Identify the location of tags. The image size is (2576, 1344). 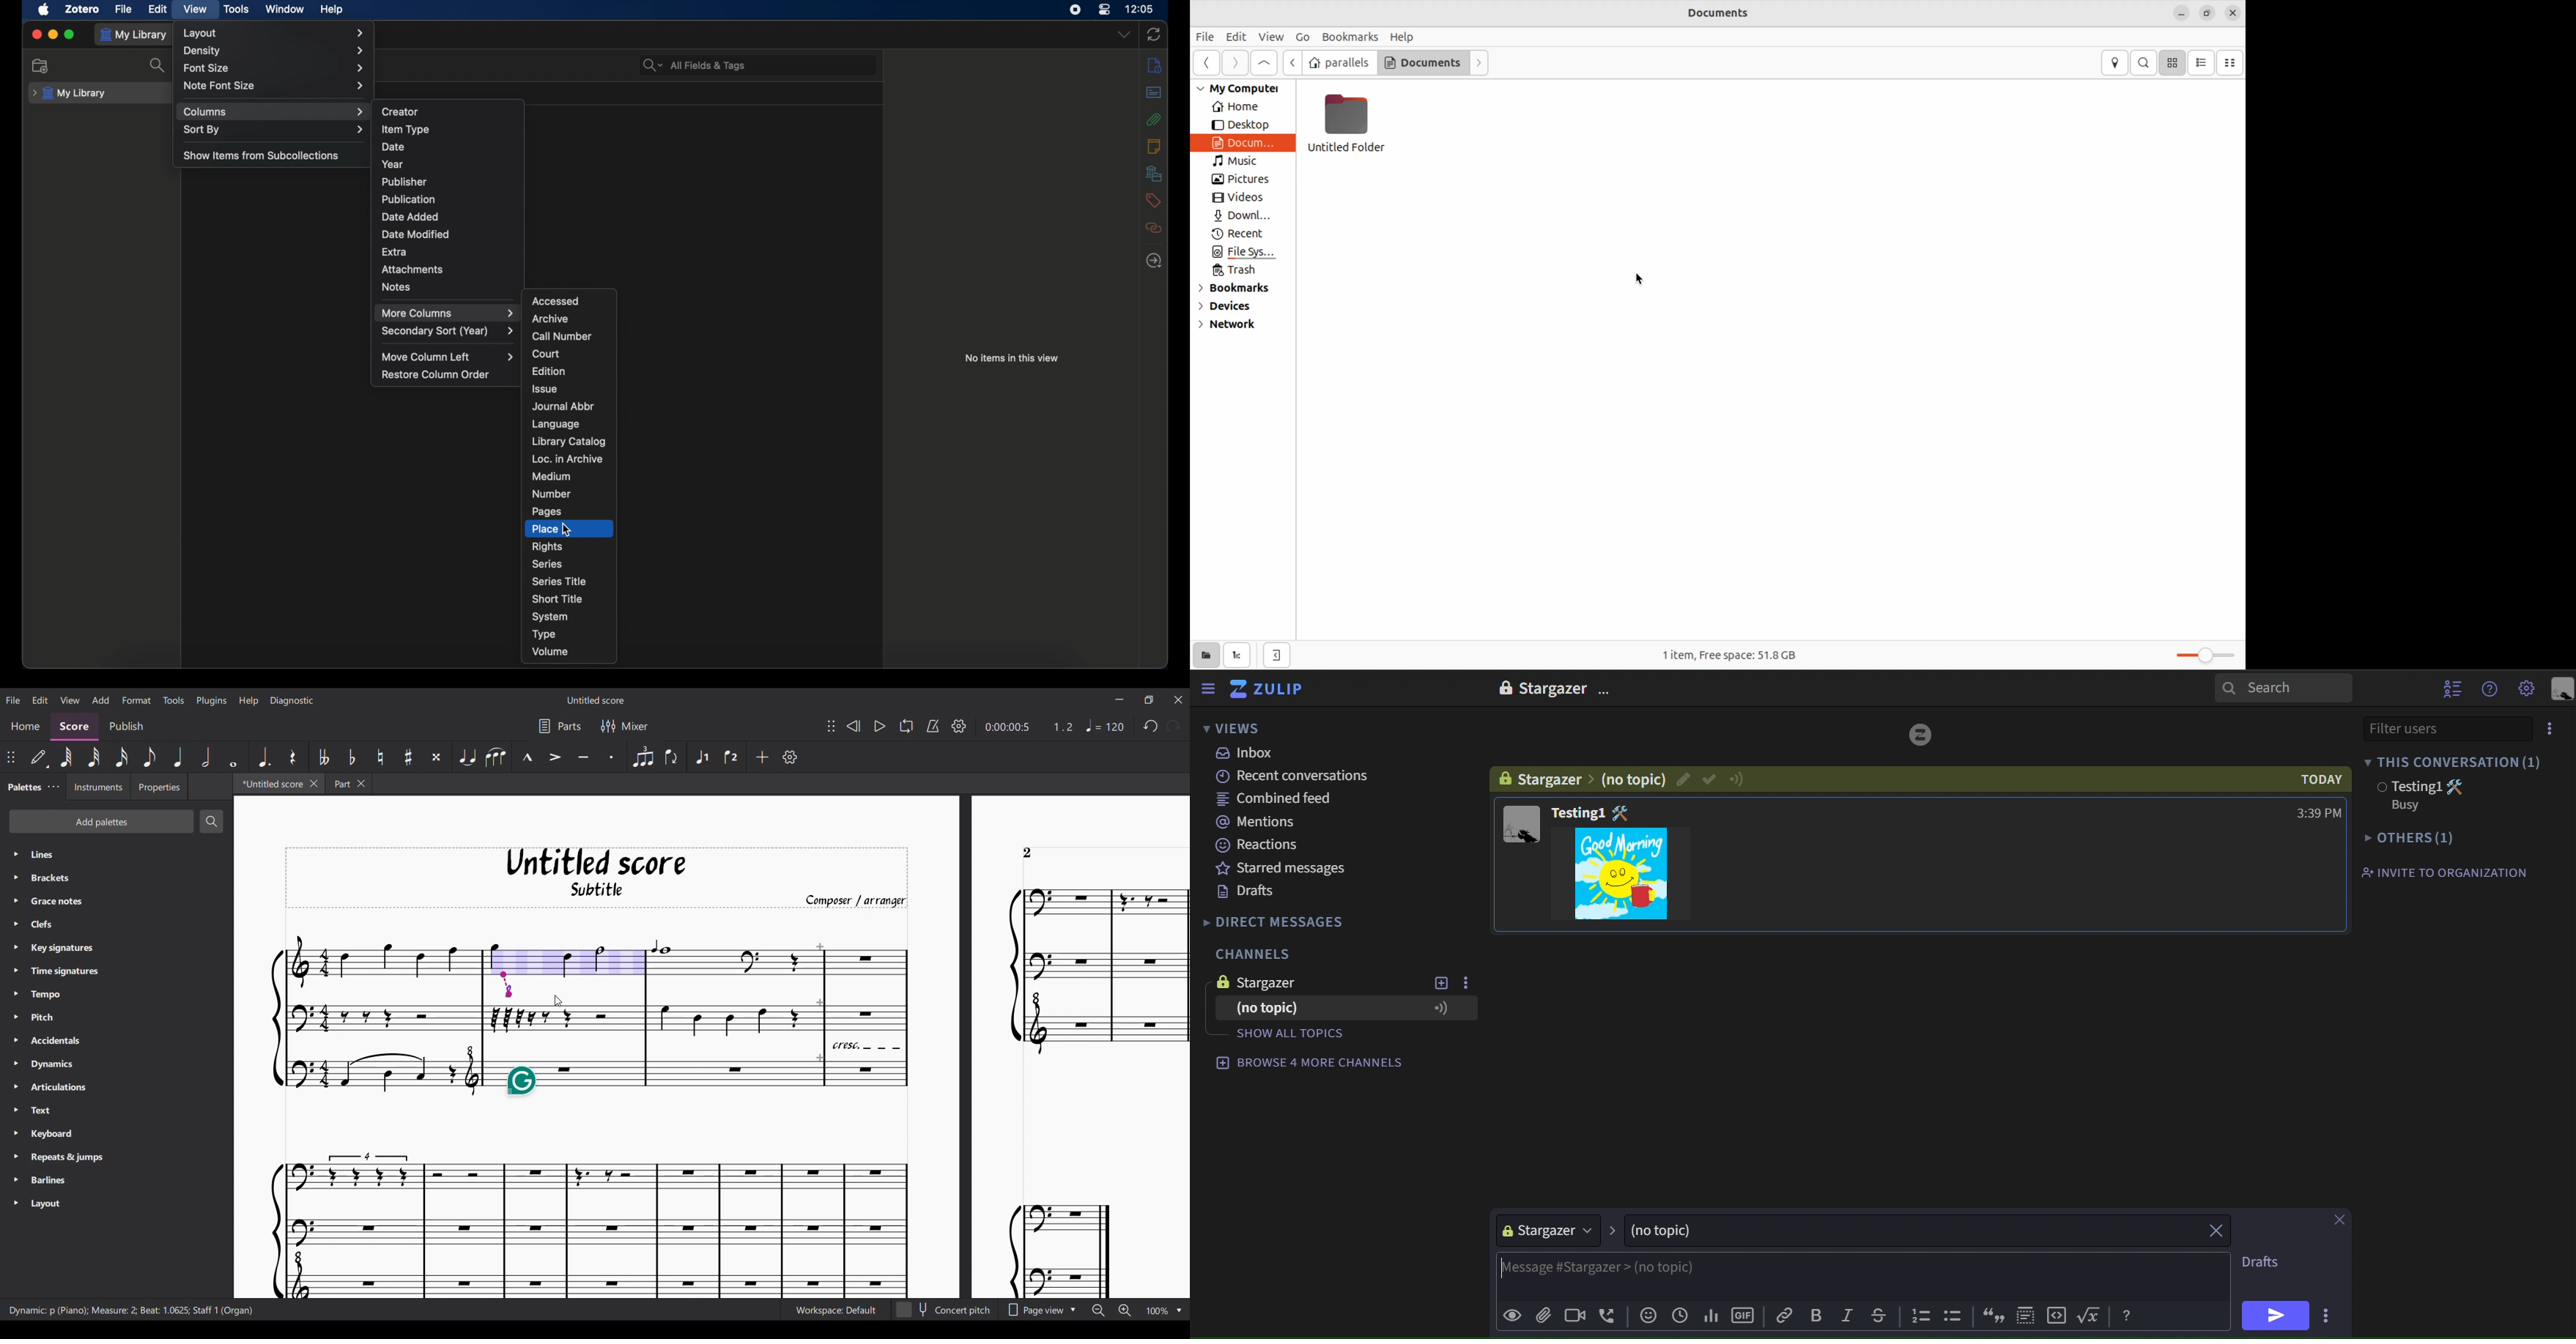
(1154, 200).